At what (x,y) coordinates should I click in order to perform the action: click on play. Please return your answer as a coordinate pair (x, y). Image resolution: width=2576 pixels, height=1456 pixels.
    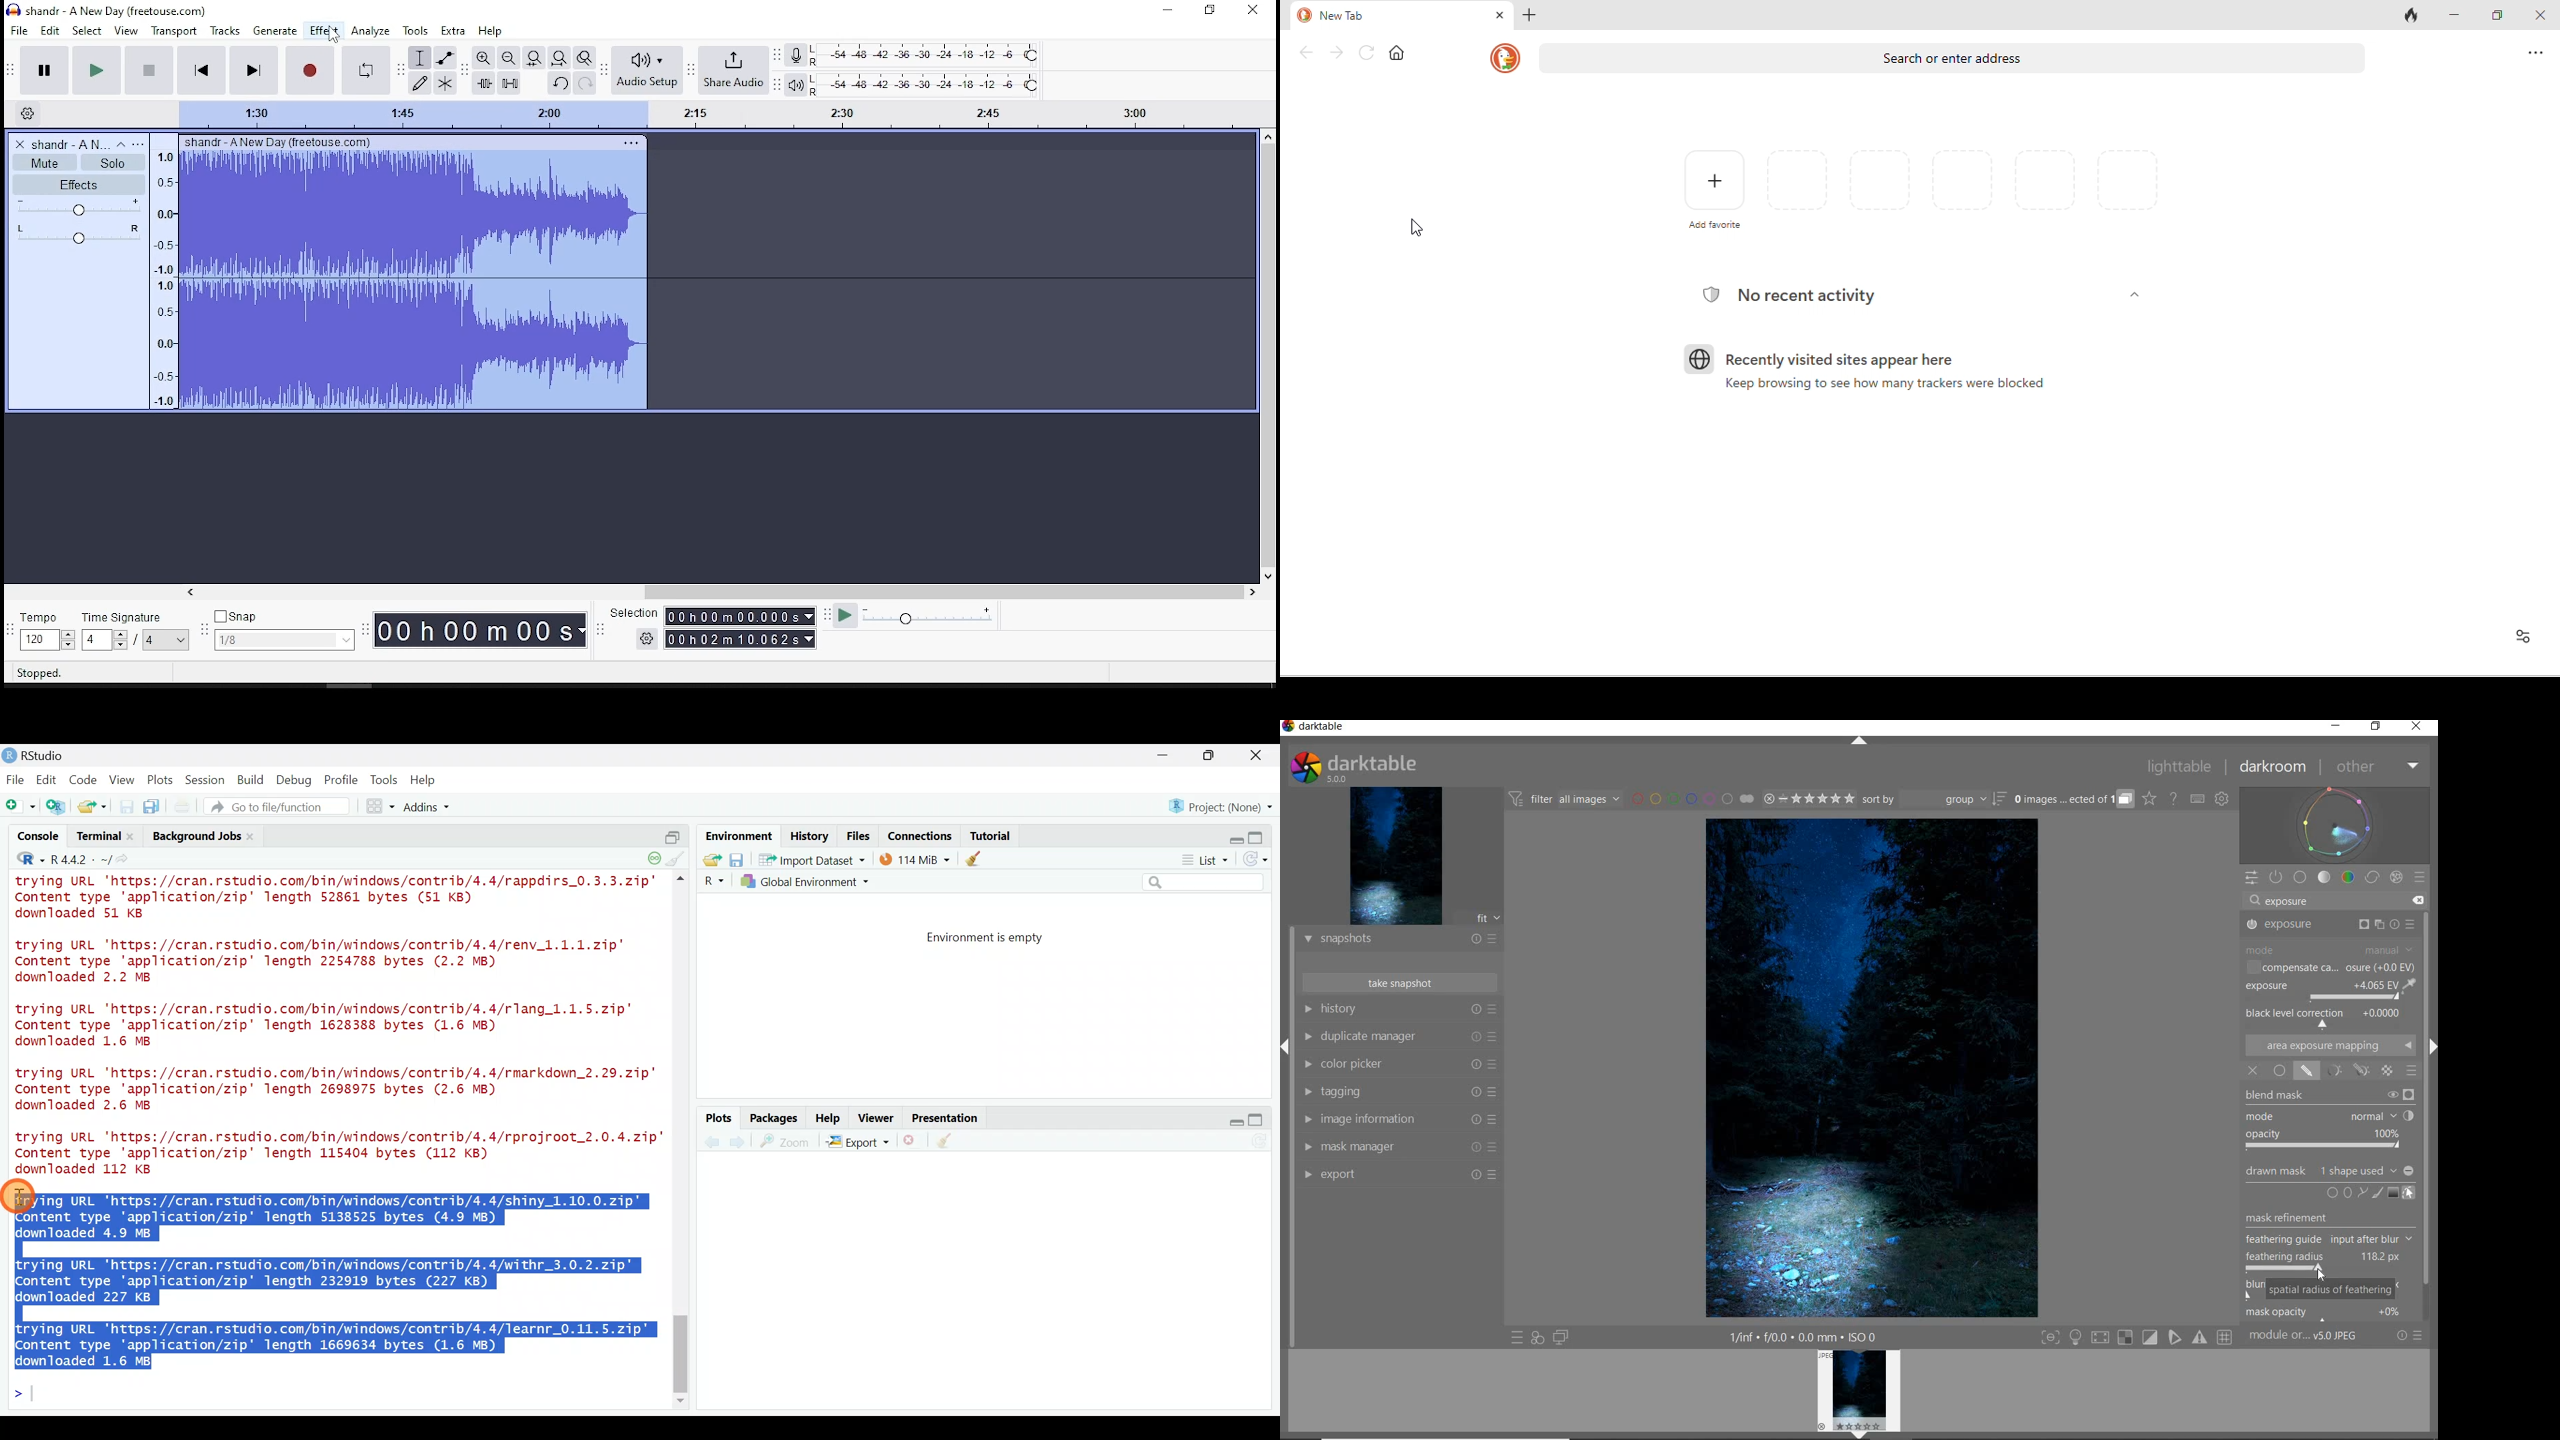
    Looking at the image, I should click on (97, 71).